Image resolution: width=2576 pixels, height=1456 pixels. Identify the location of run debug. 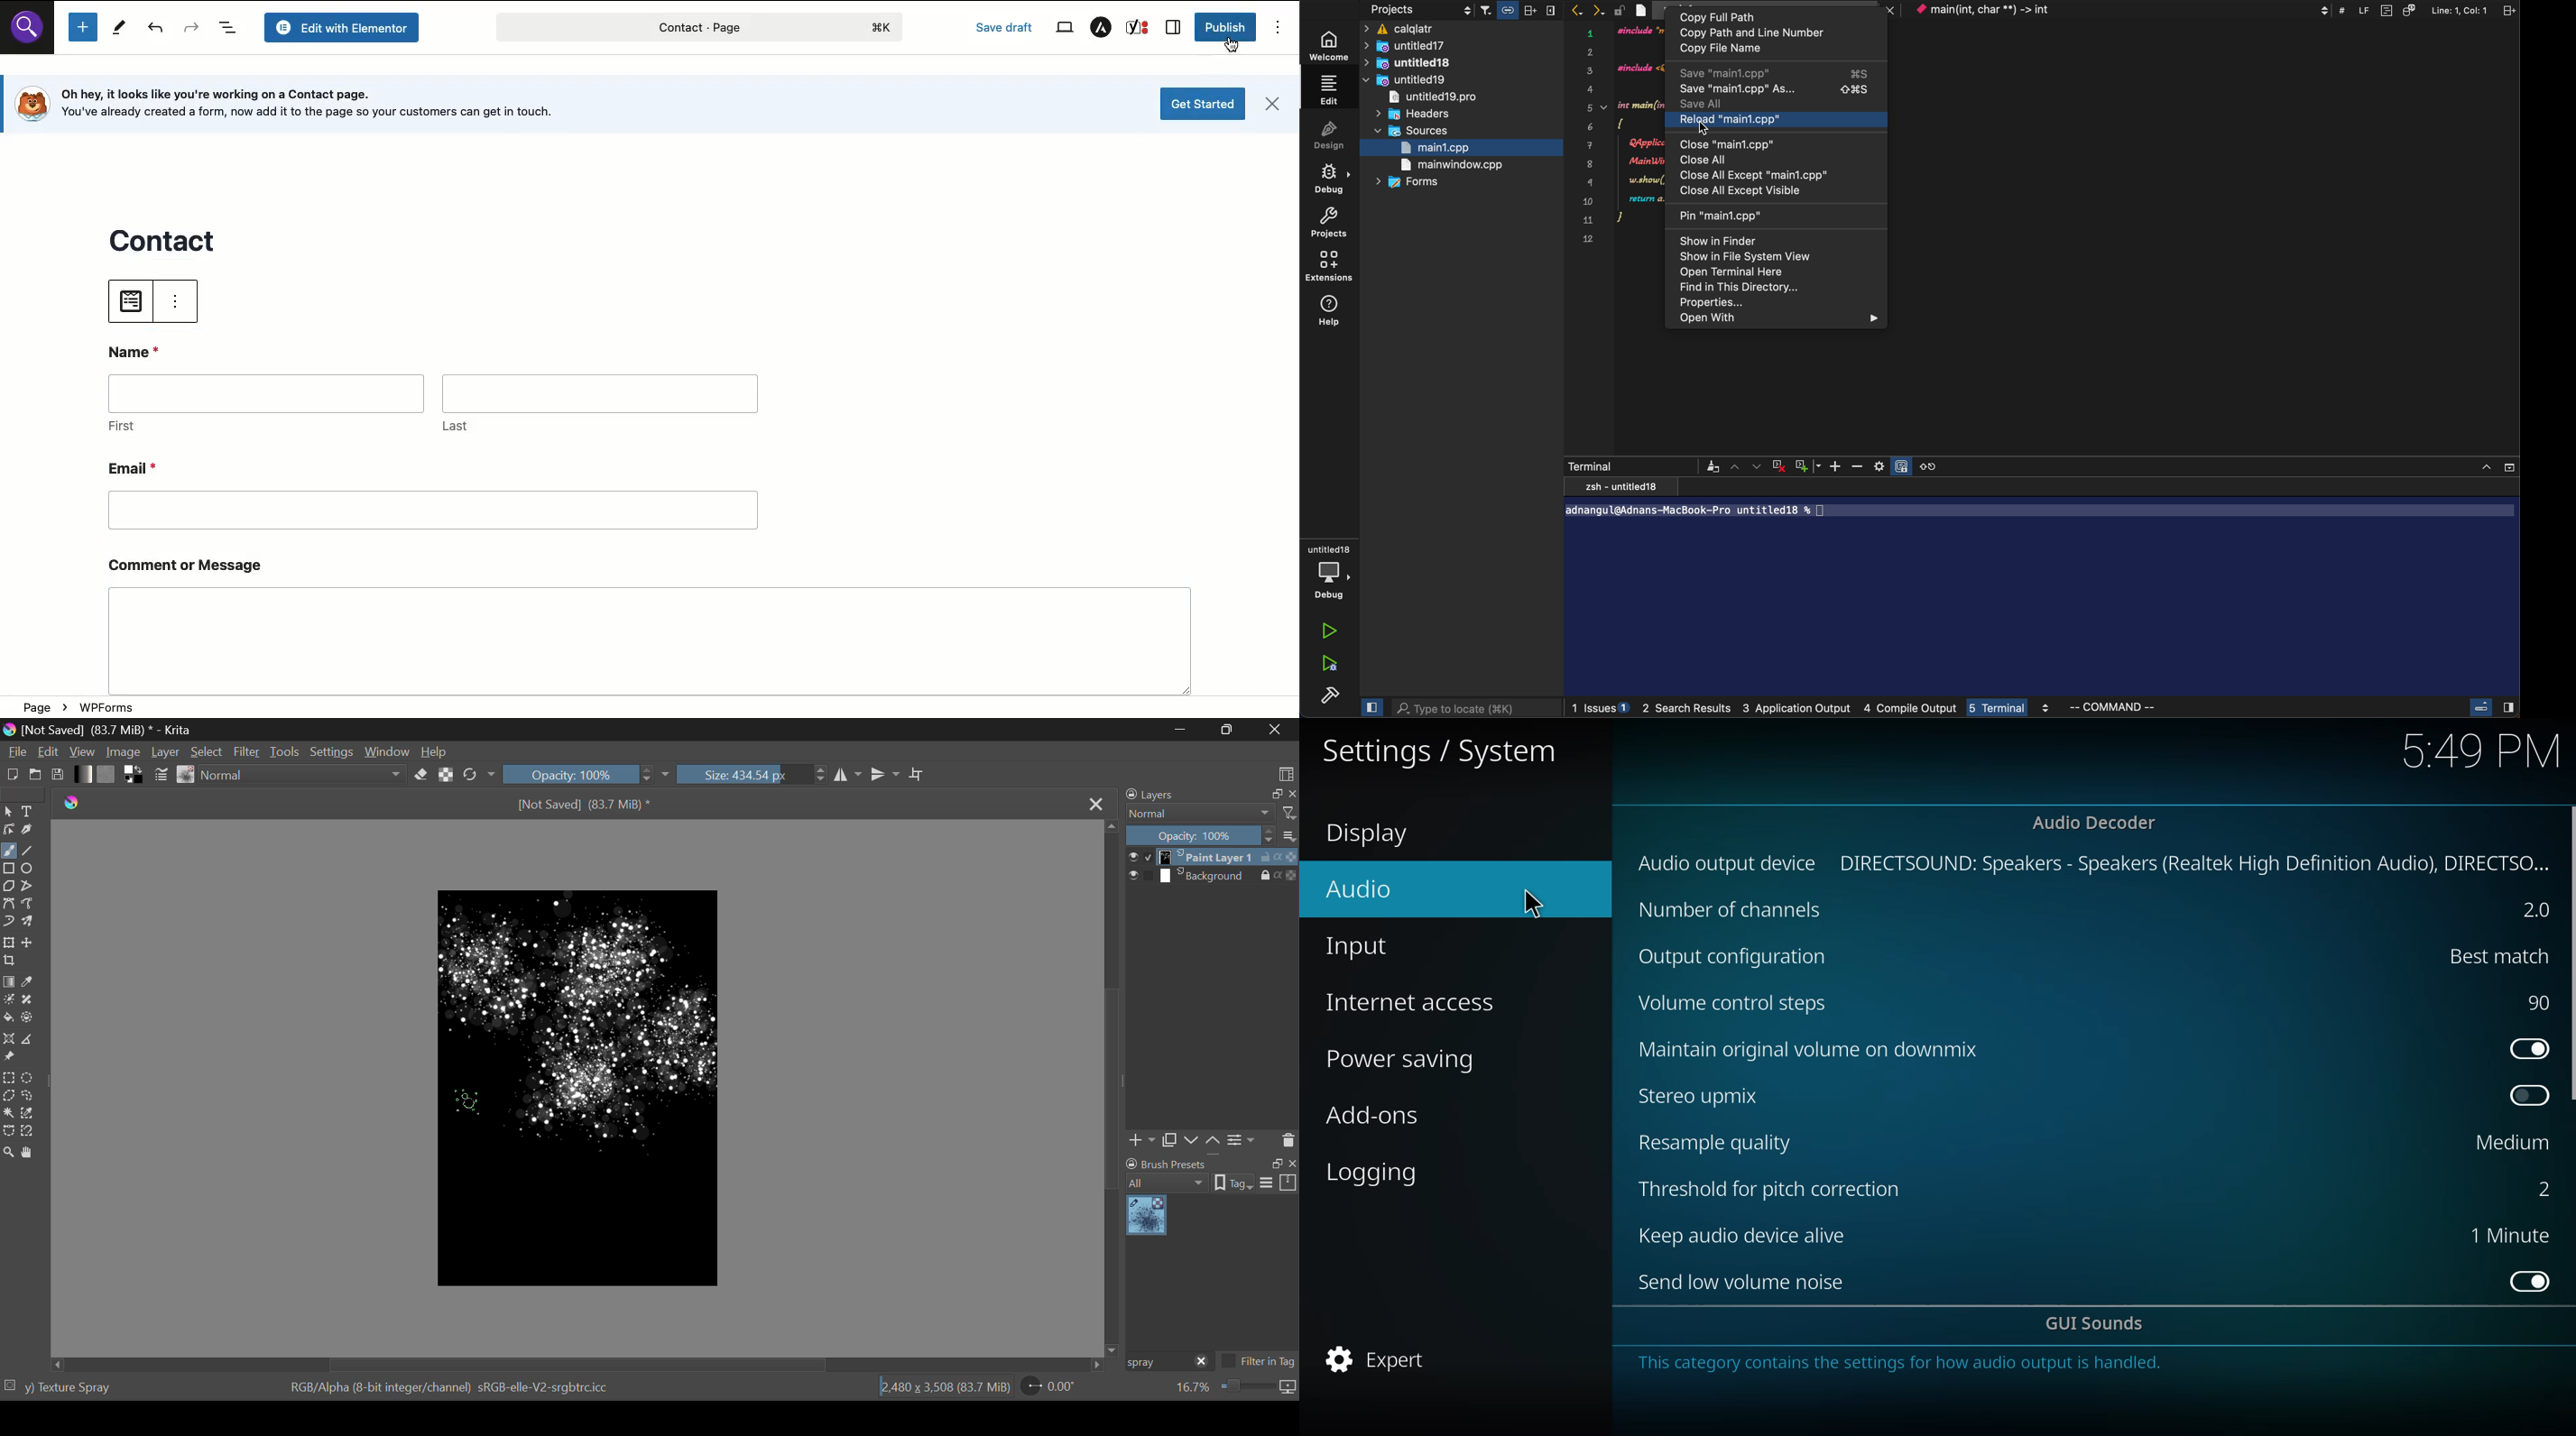
(1331, 662).